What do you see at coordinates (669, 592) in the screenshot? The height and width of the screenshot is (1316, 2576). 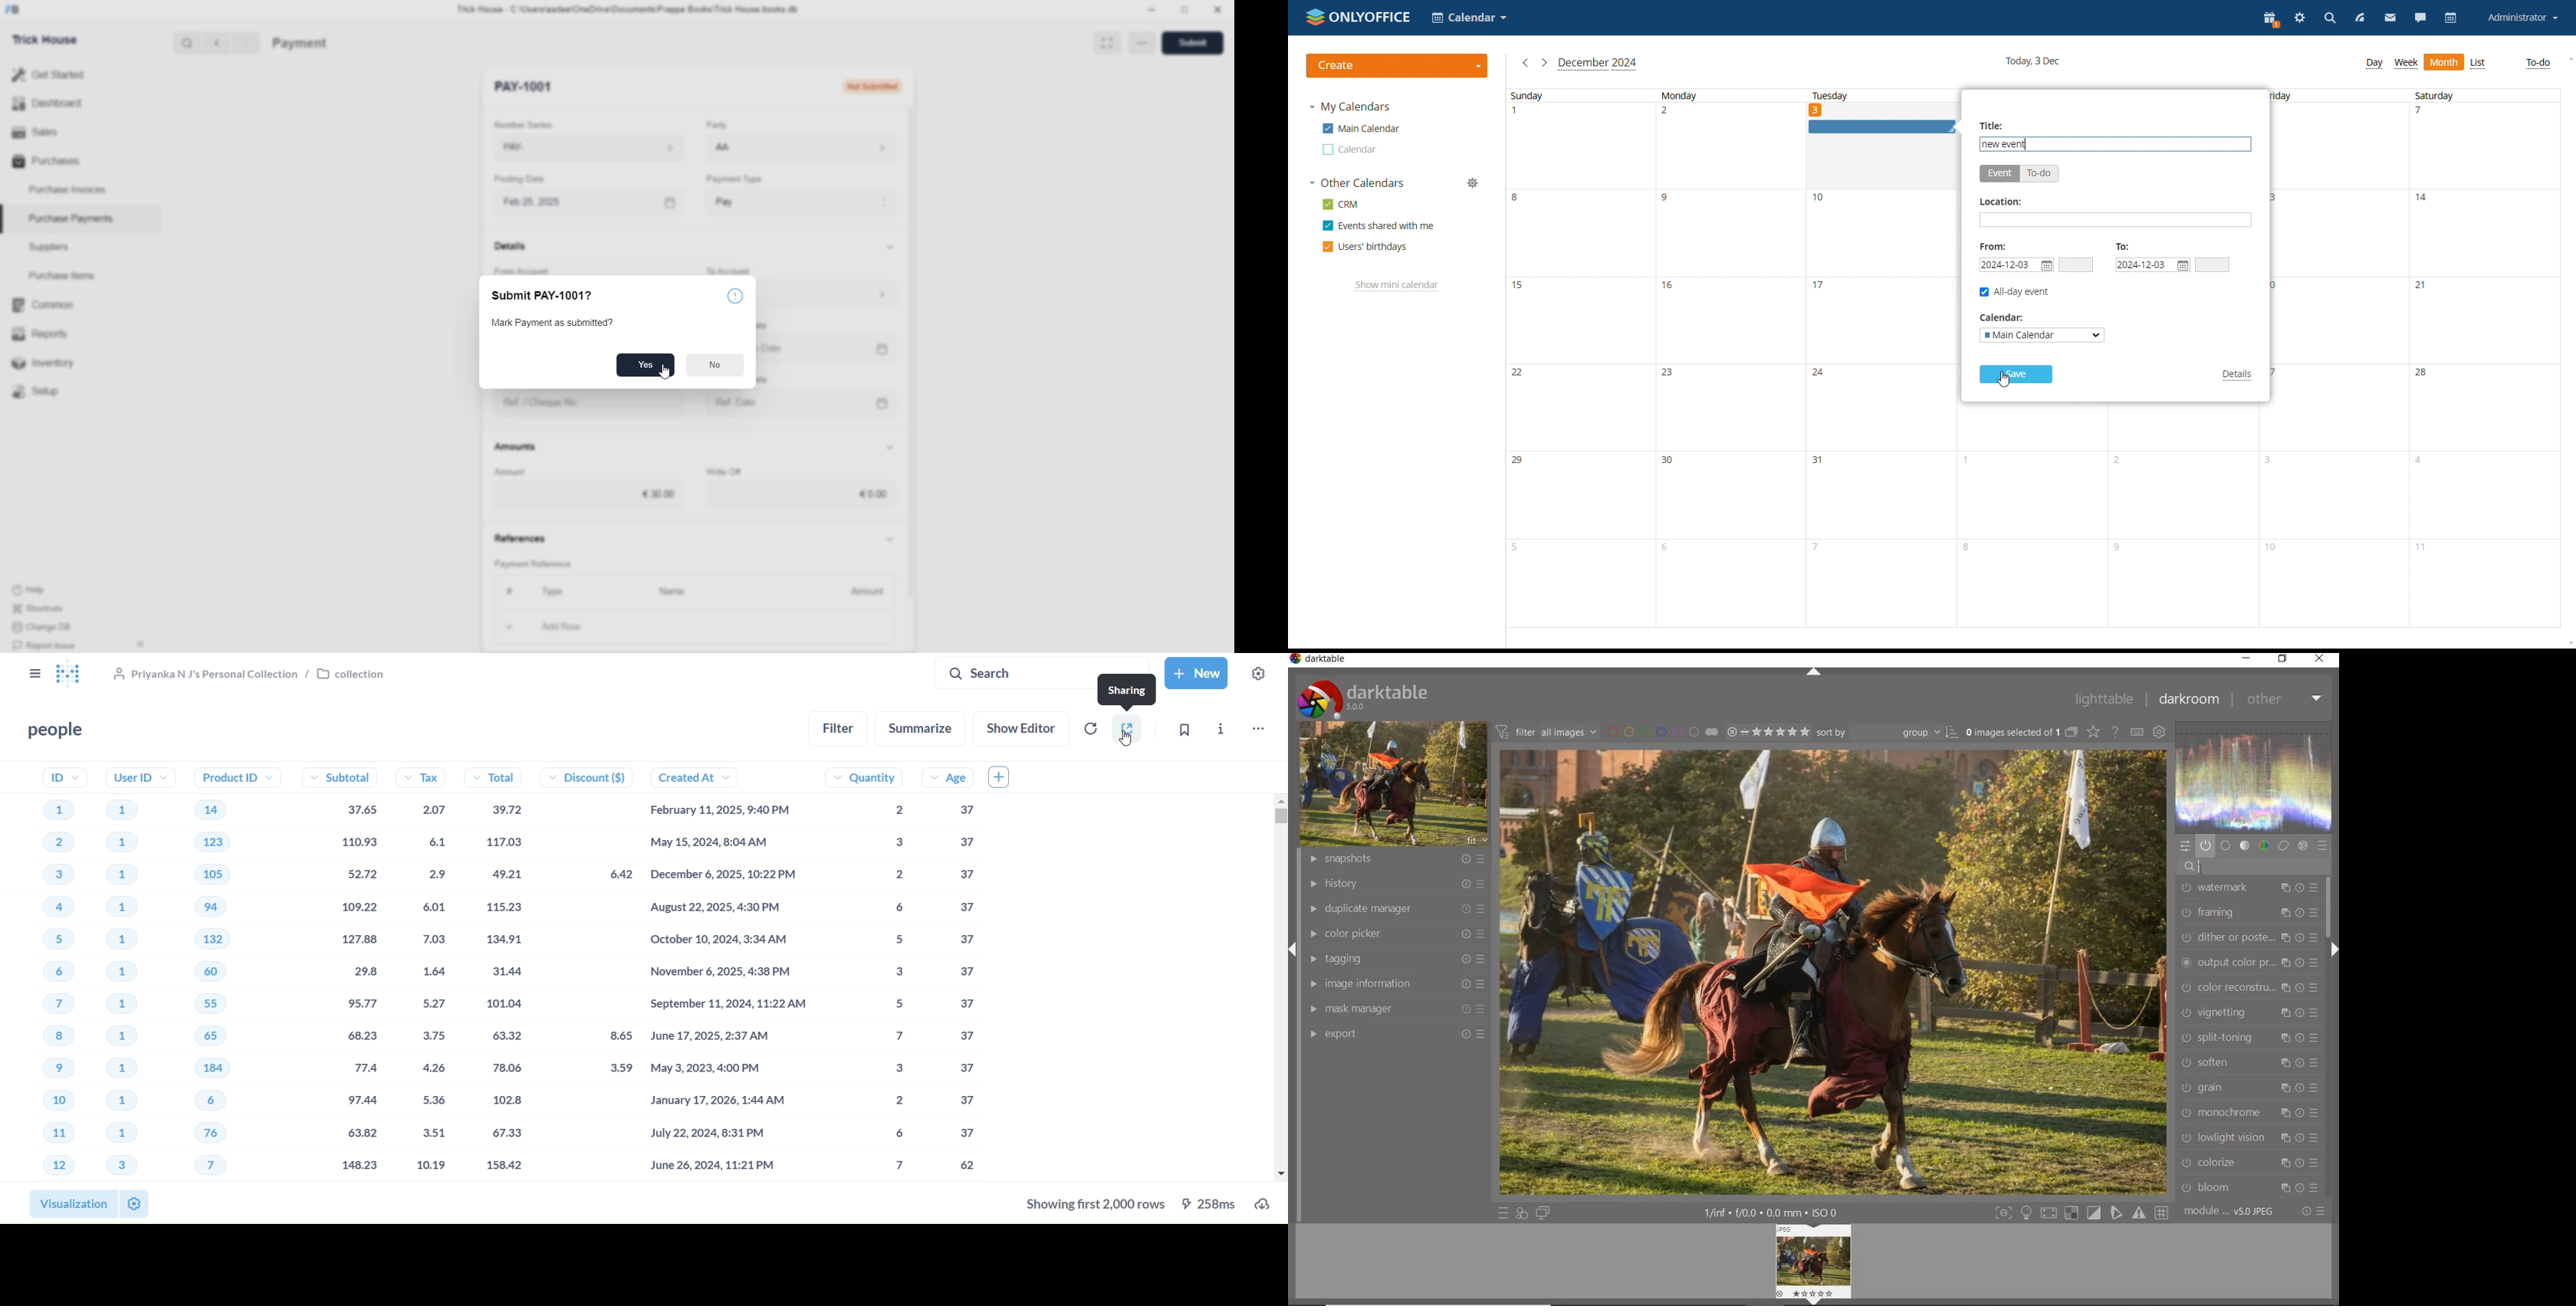 I see `Name` at bounding box center [669, 592].